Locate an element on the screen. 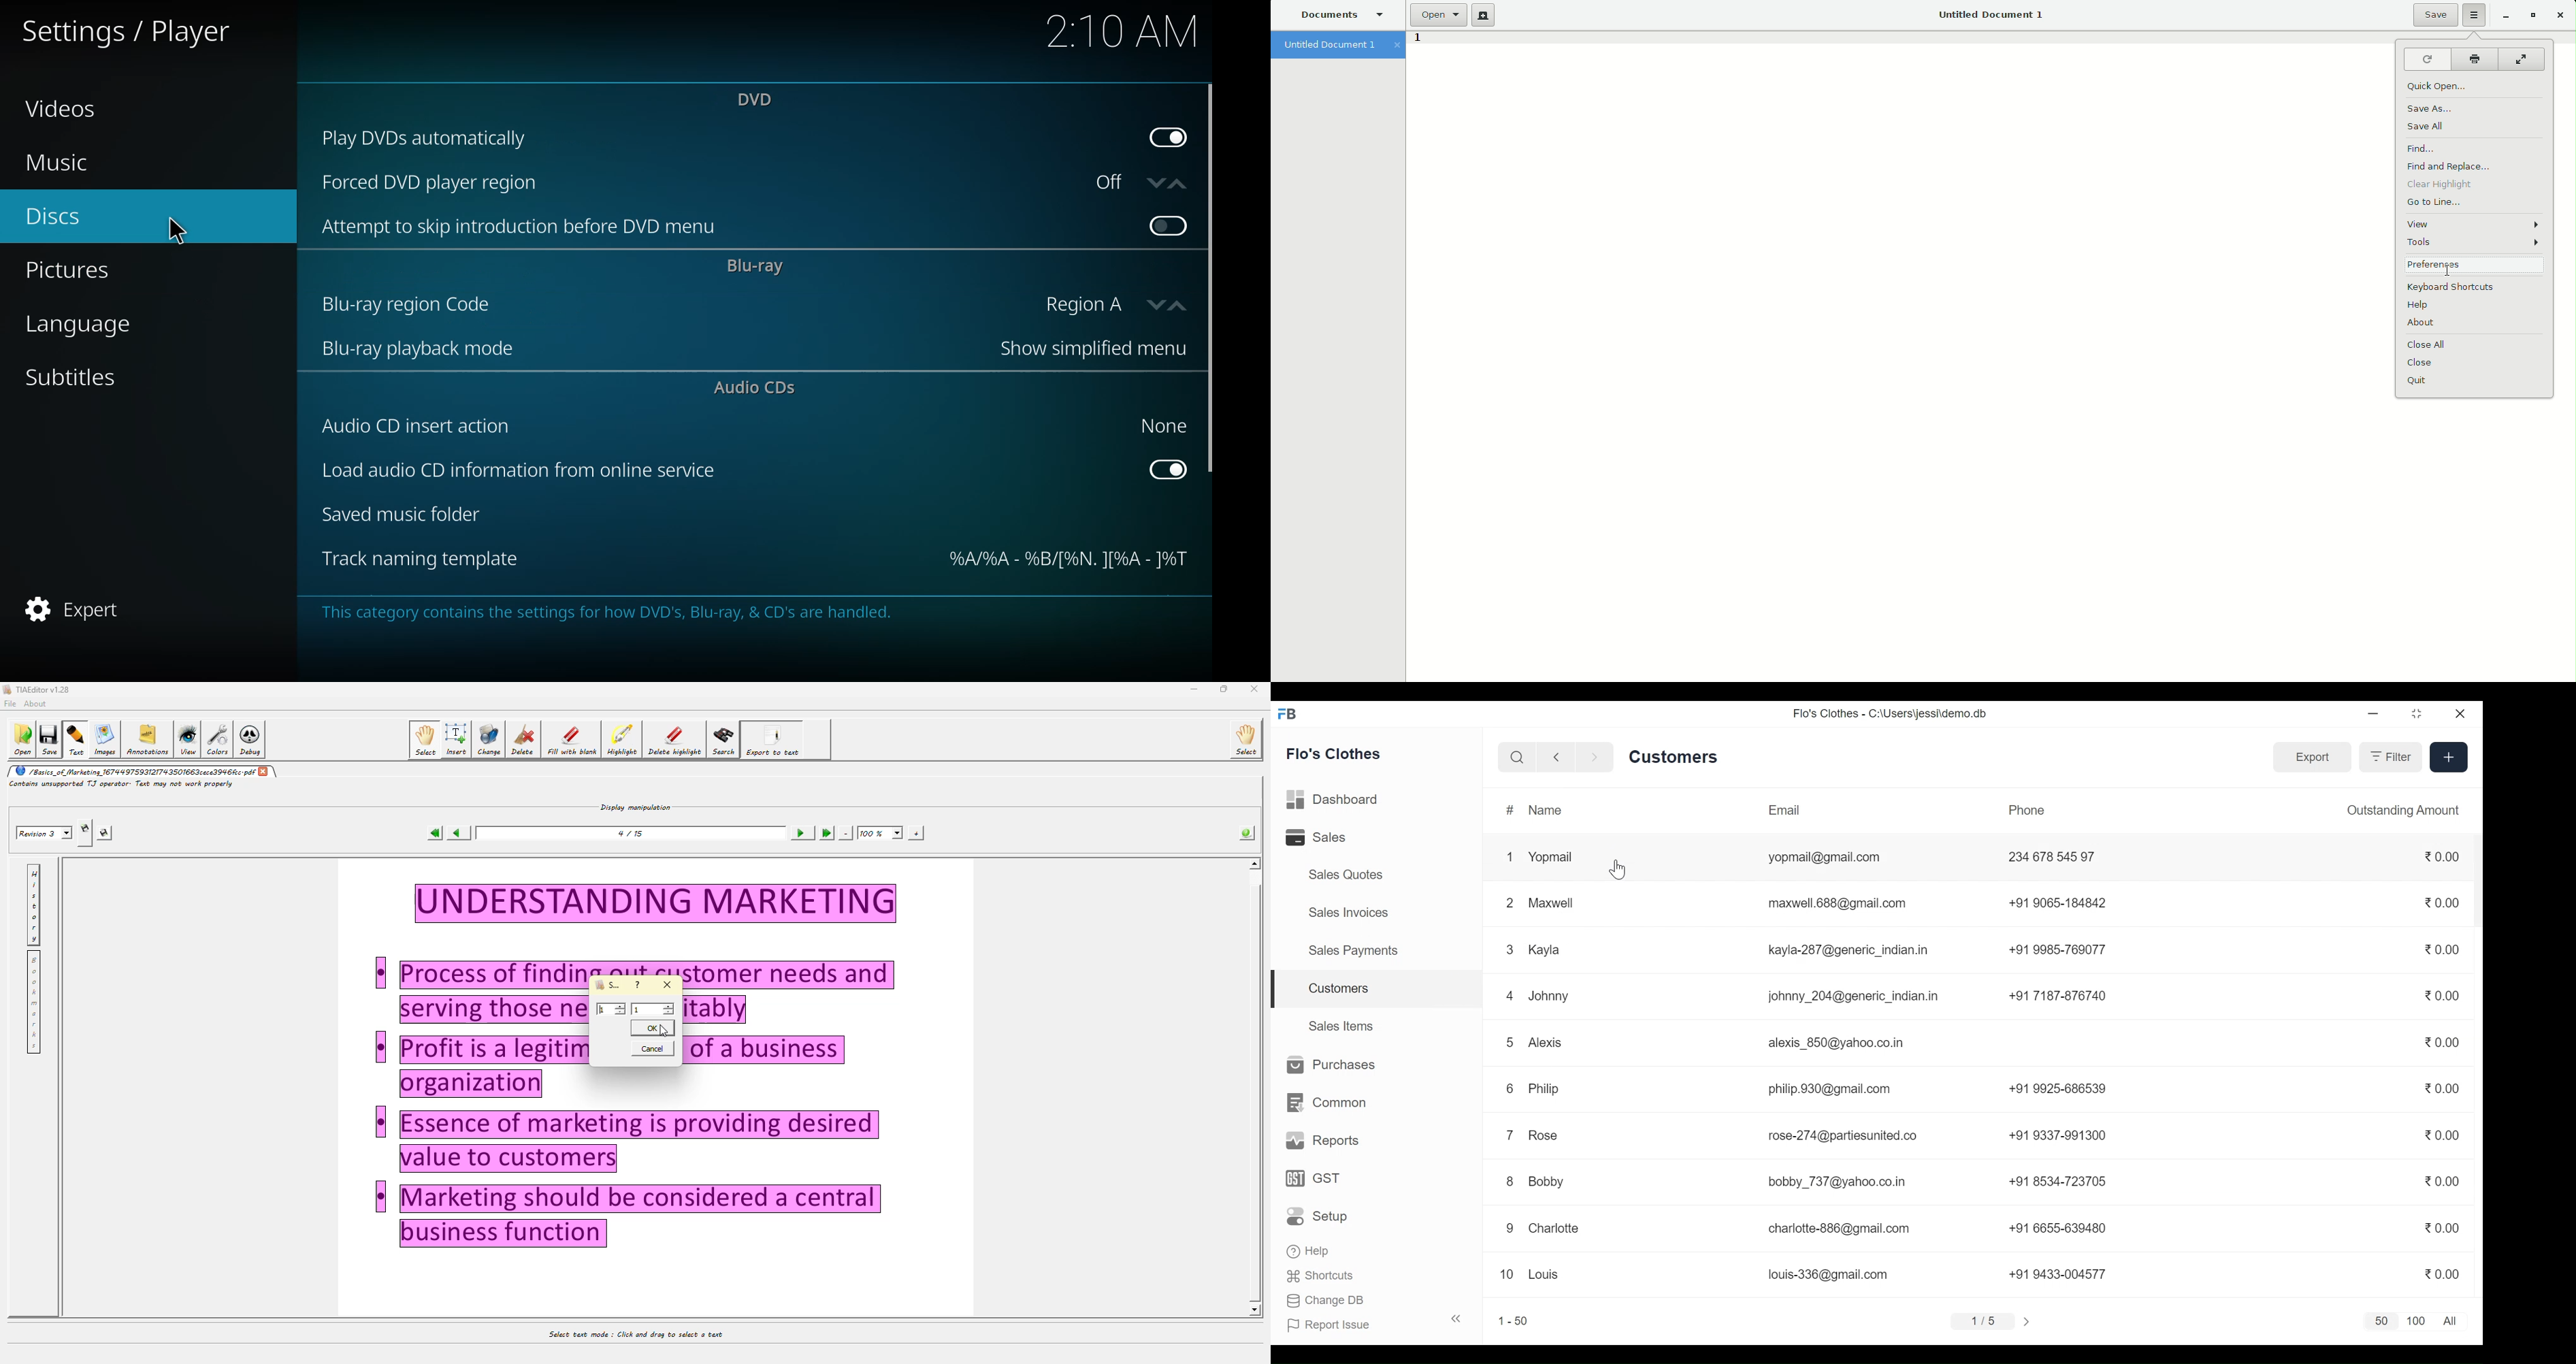  about is located at coordinates (36, 703).